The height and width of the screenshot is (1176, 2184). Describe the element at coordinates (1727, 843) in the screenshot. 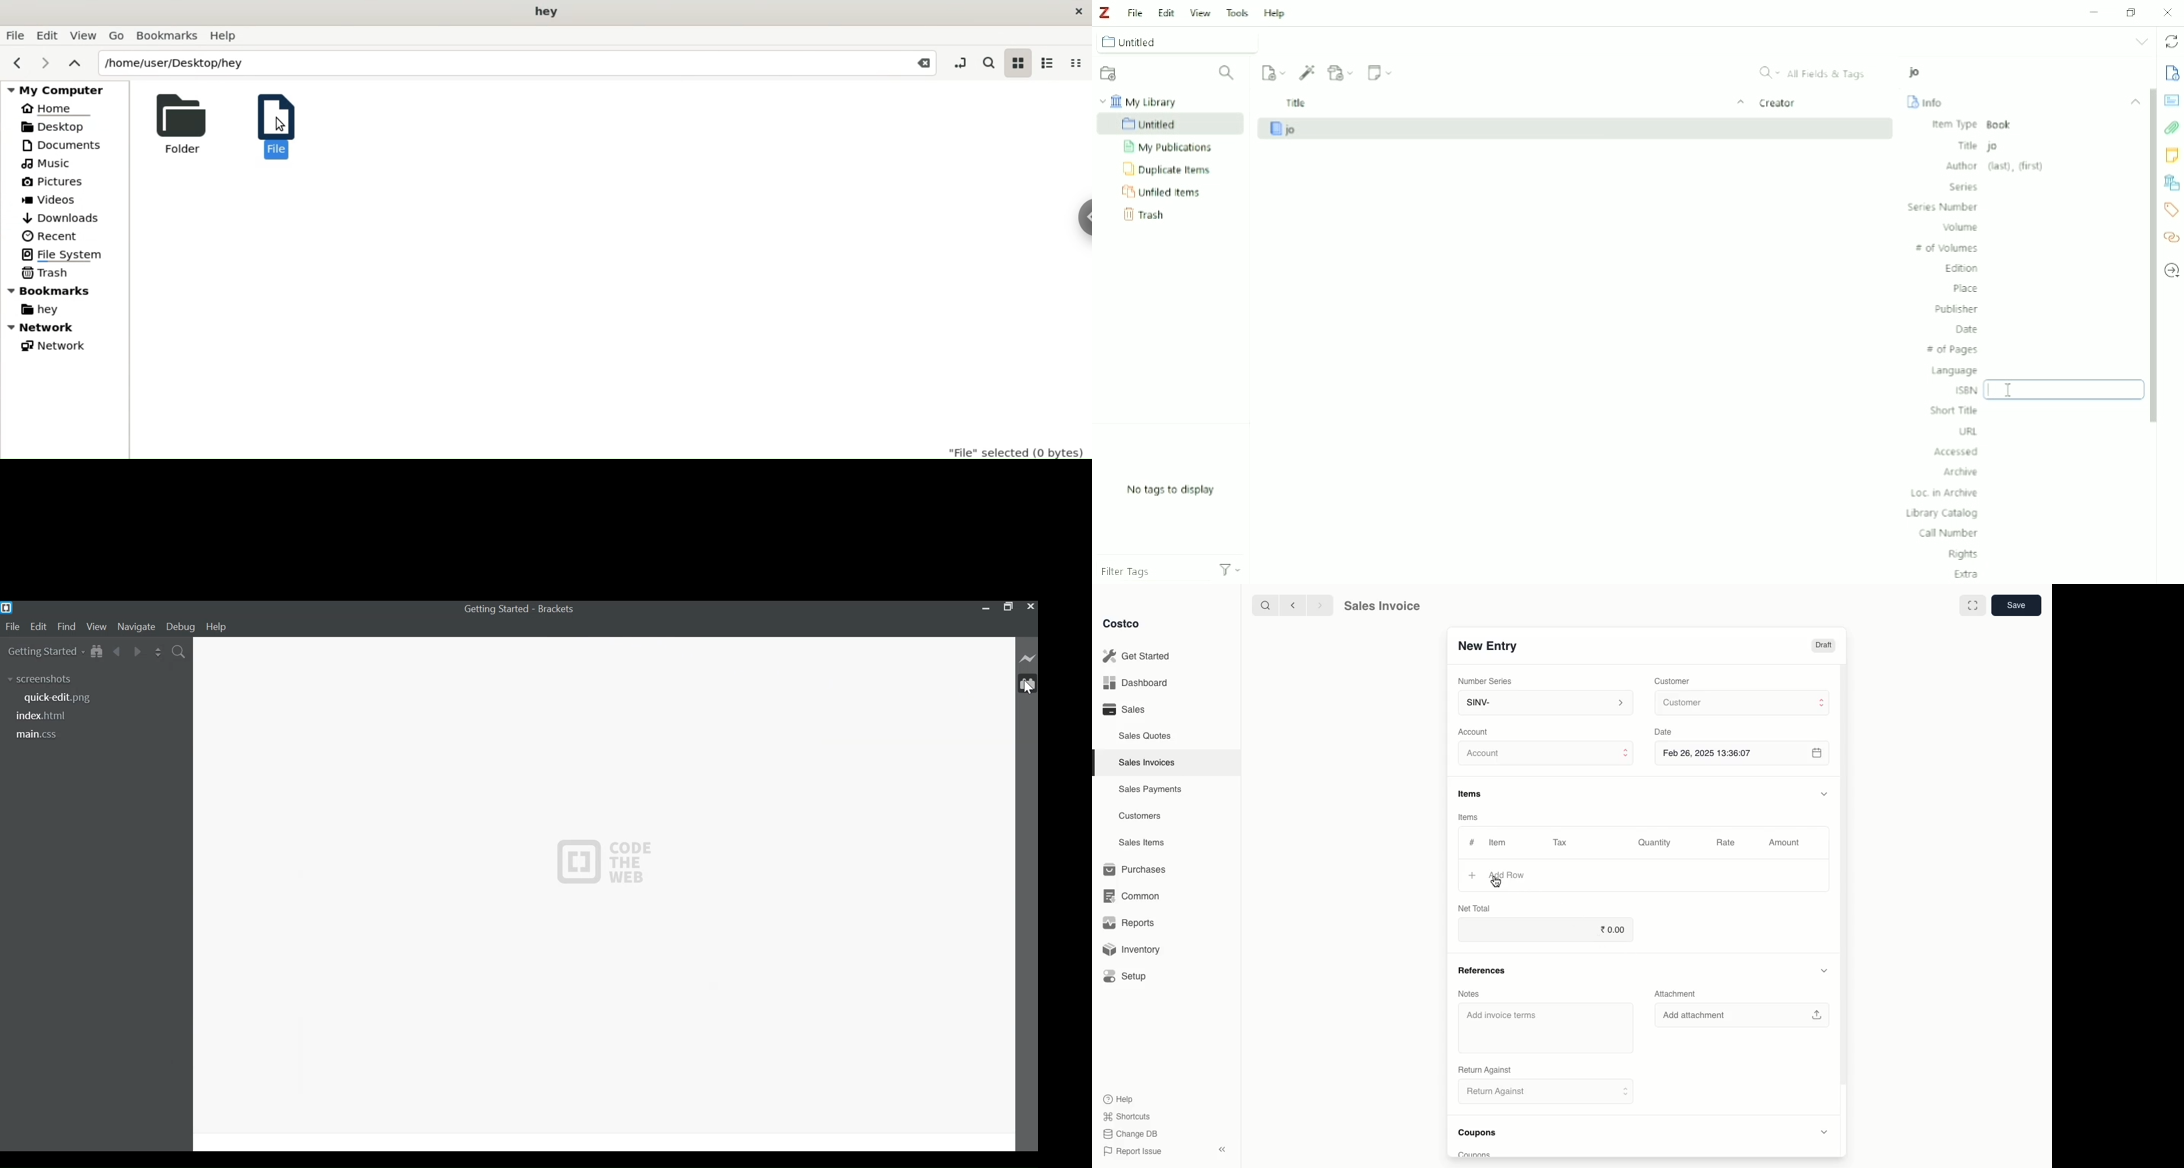

I see `Rate` at that location.